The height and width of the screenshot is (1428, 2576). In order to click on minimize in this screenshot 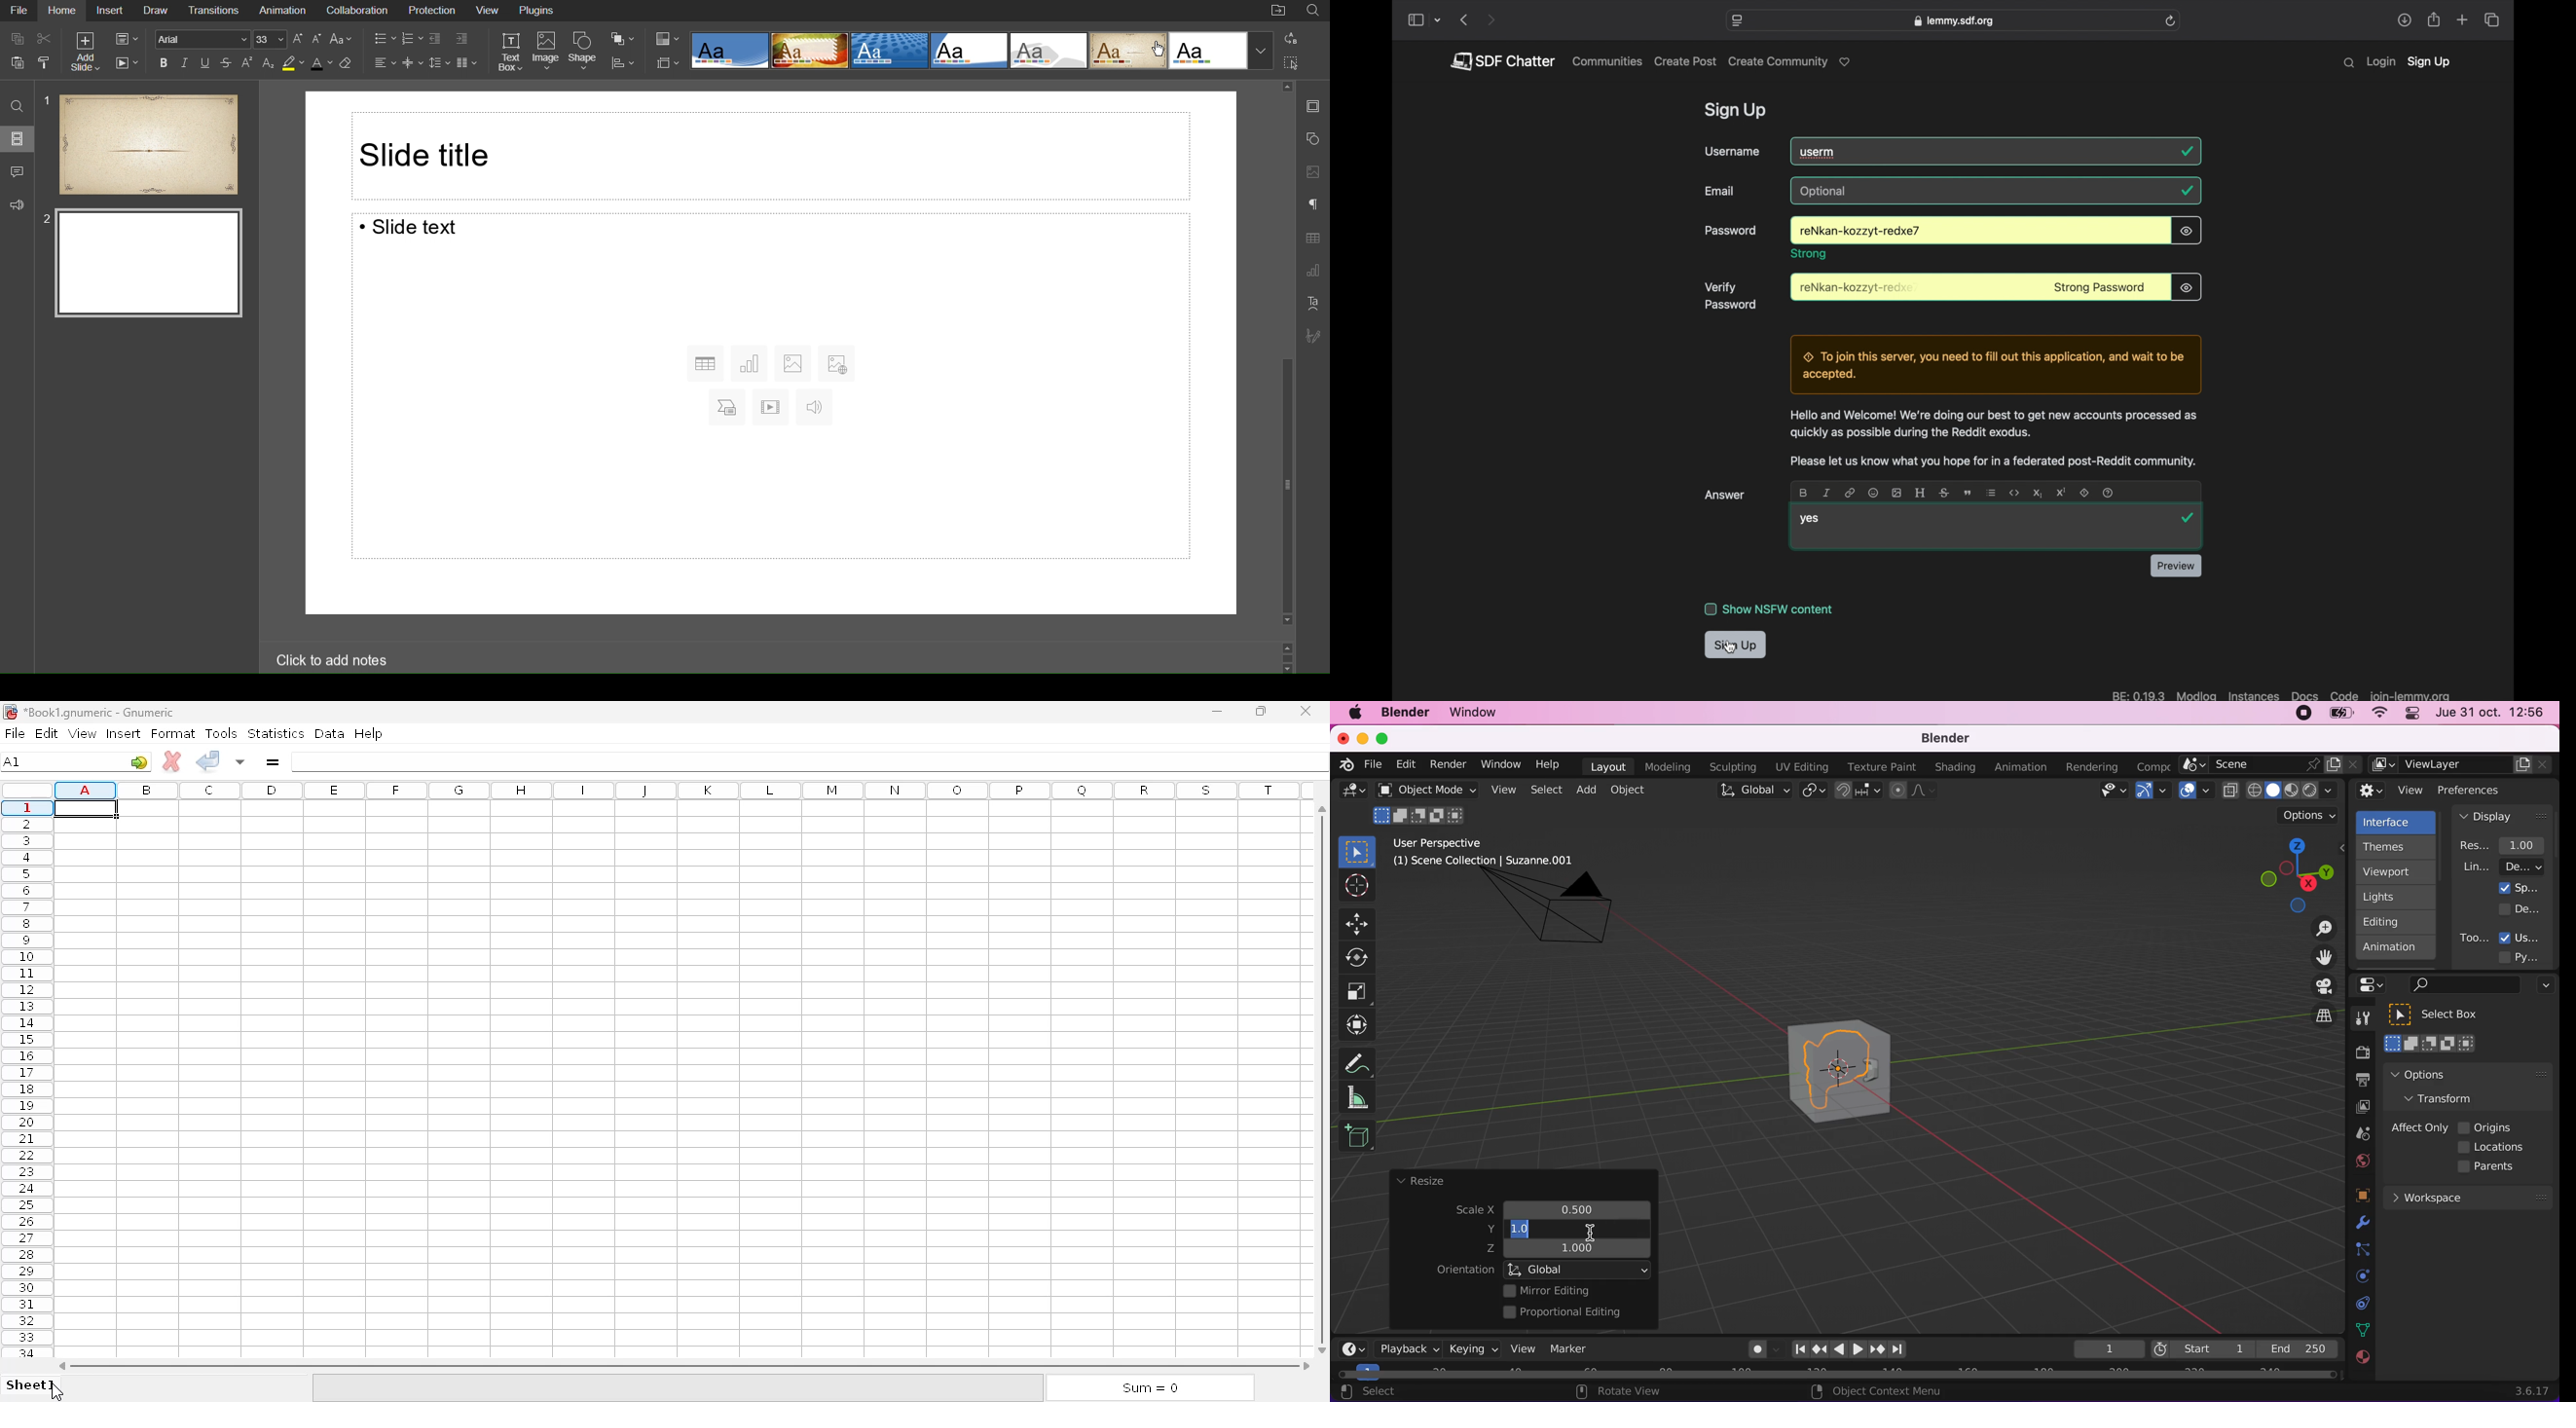, I will do `click(1361, 738)`.